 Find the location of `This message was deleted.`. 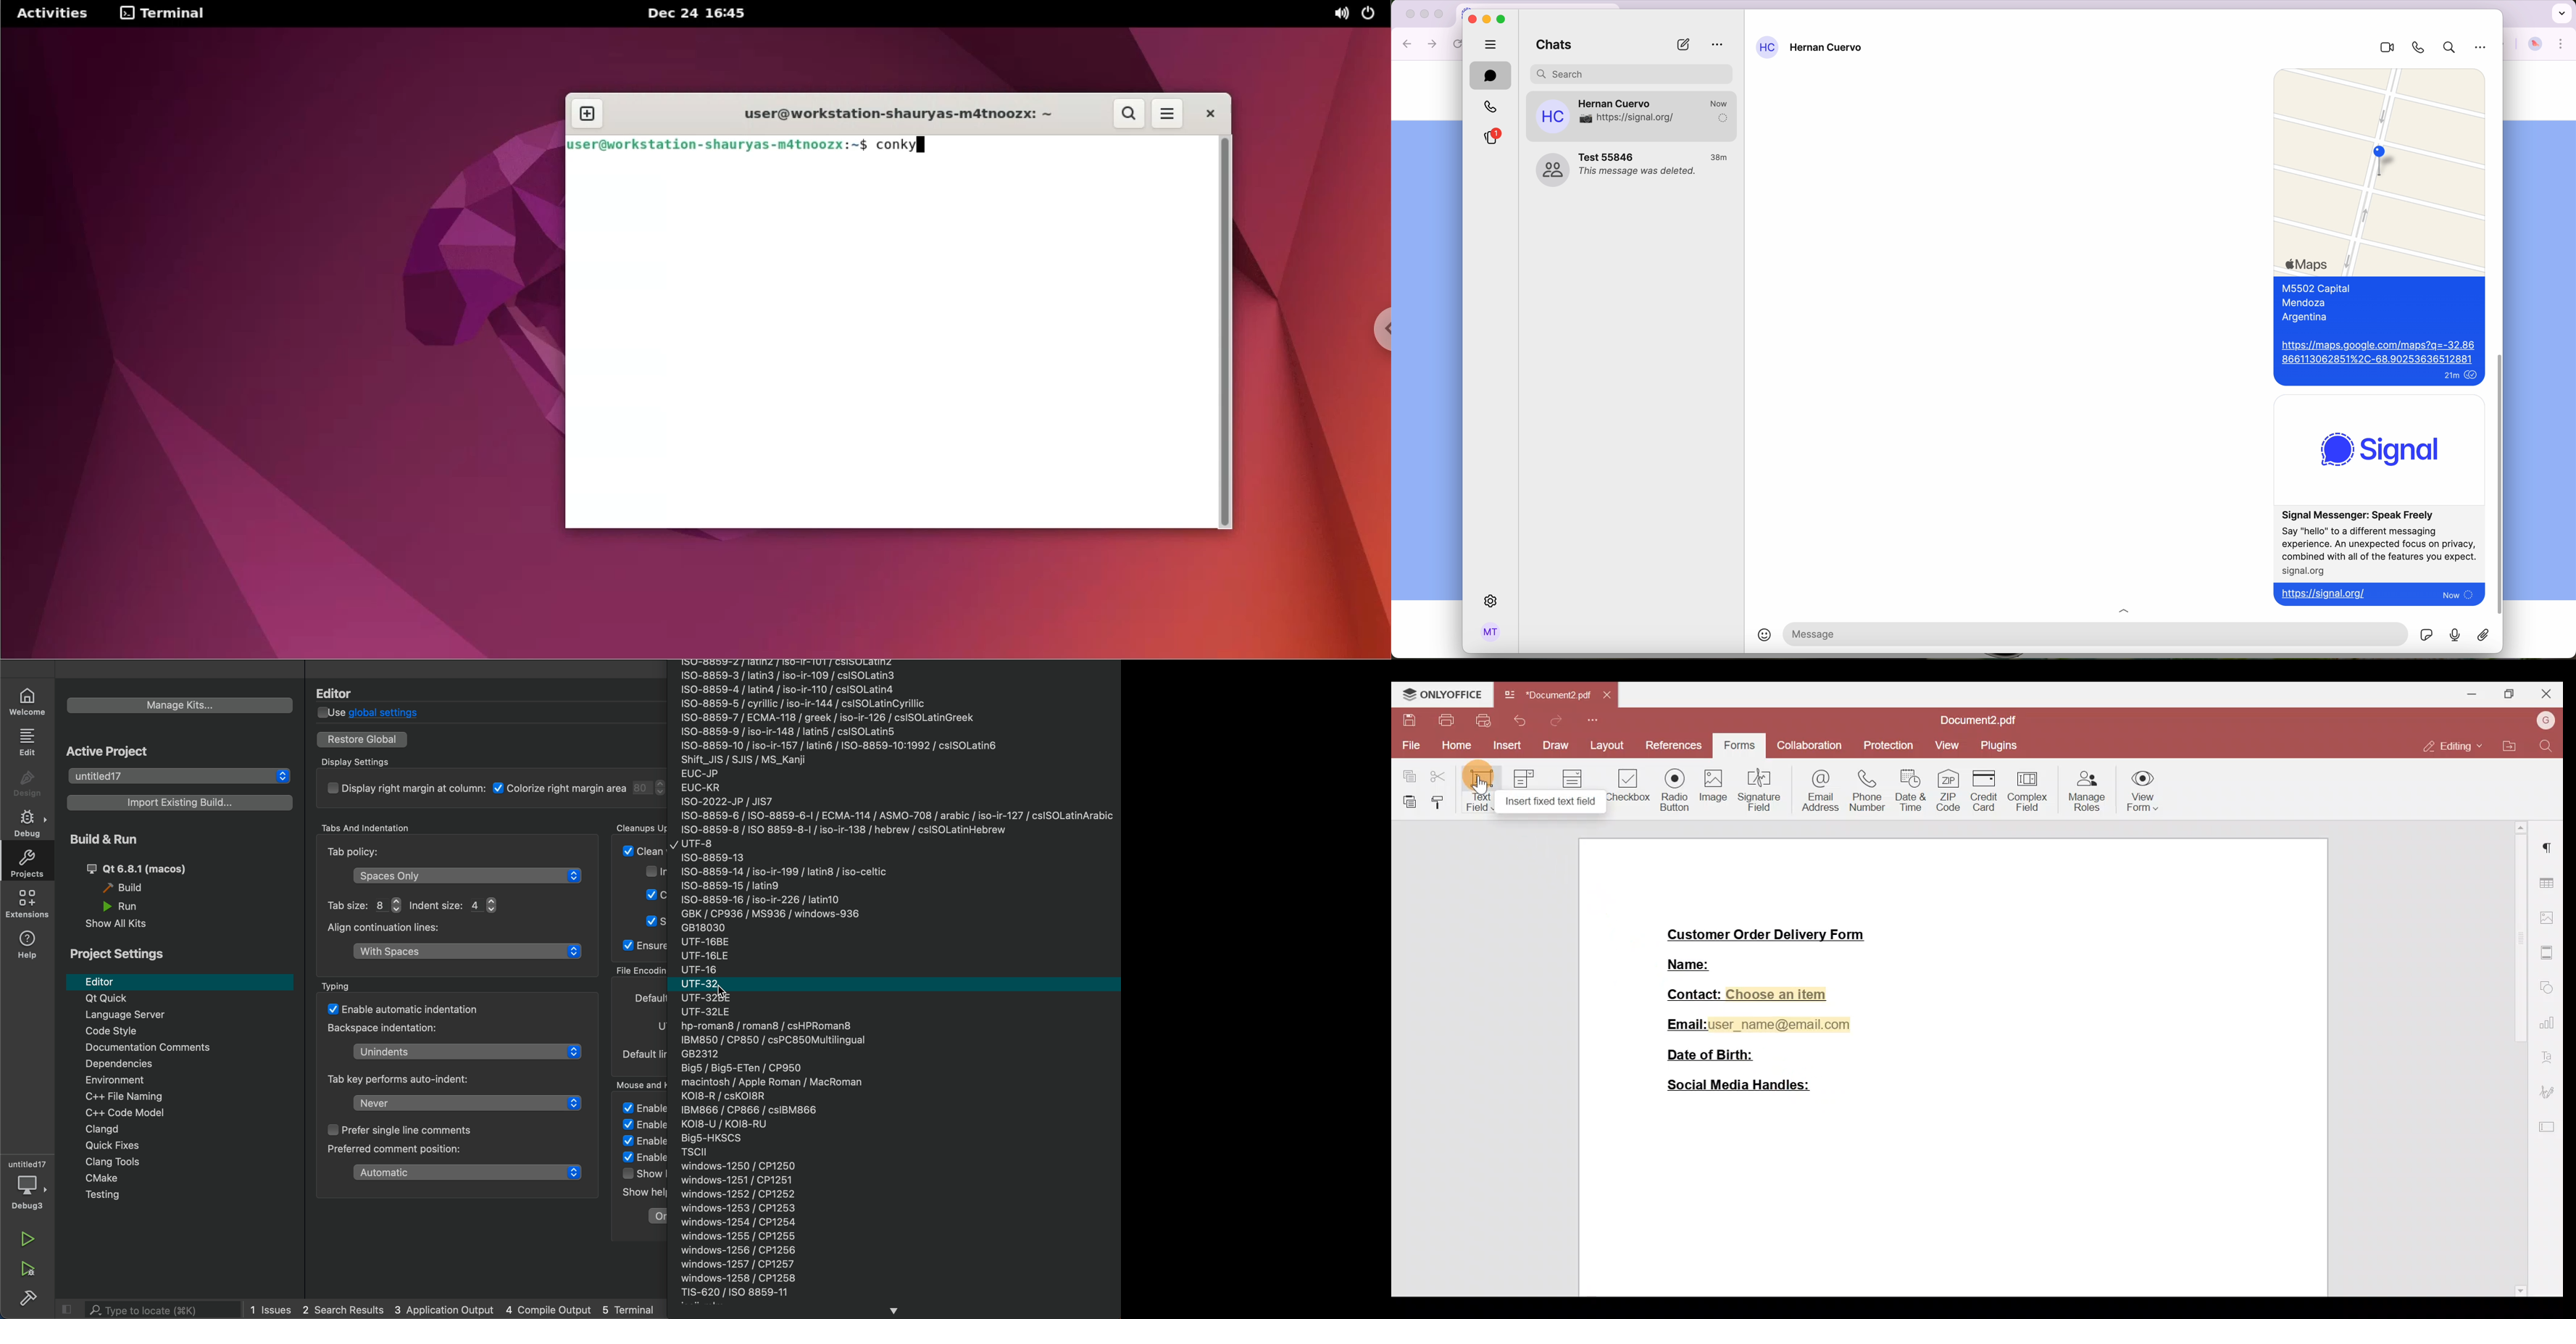

This message was deleted. is located at coordinates (1639, 173).